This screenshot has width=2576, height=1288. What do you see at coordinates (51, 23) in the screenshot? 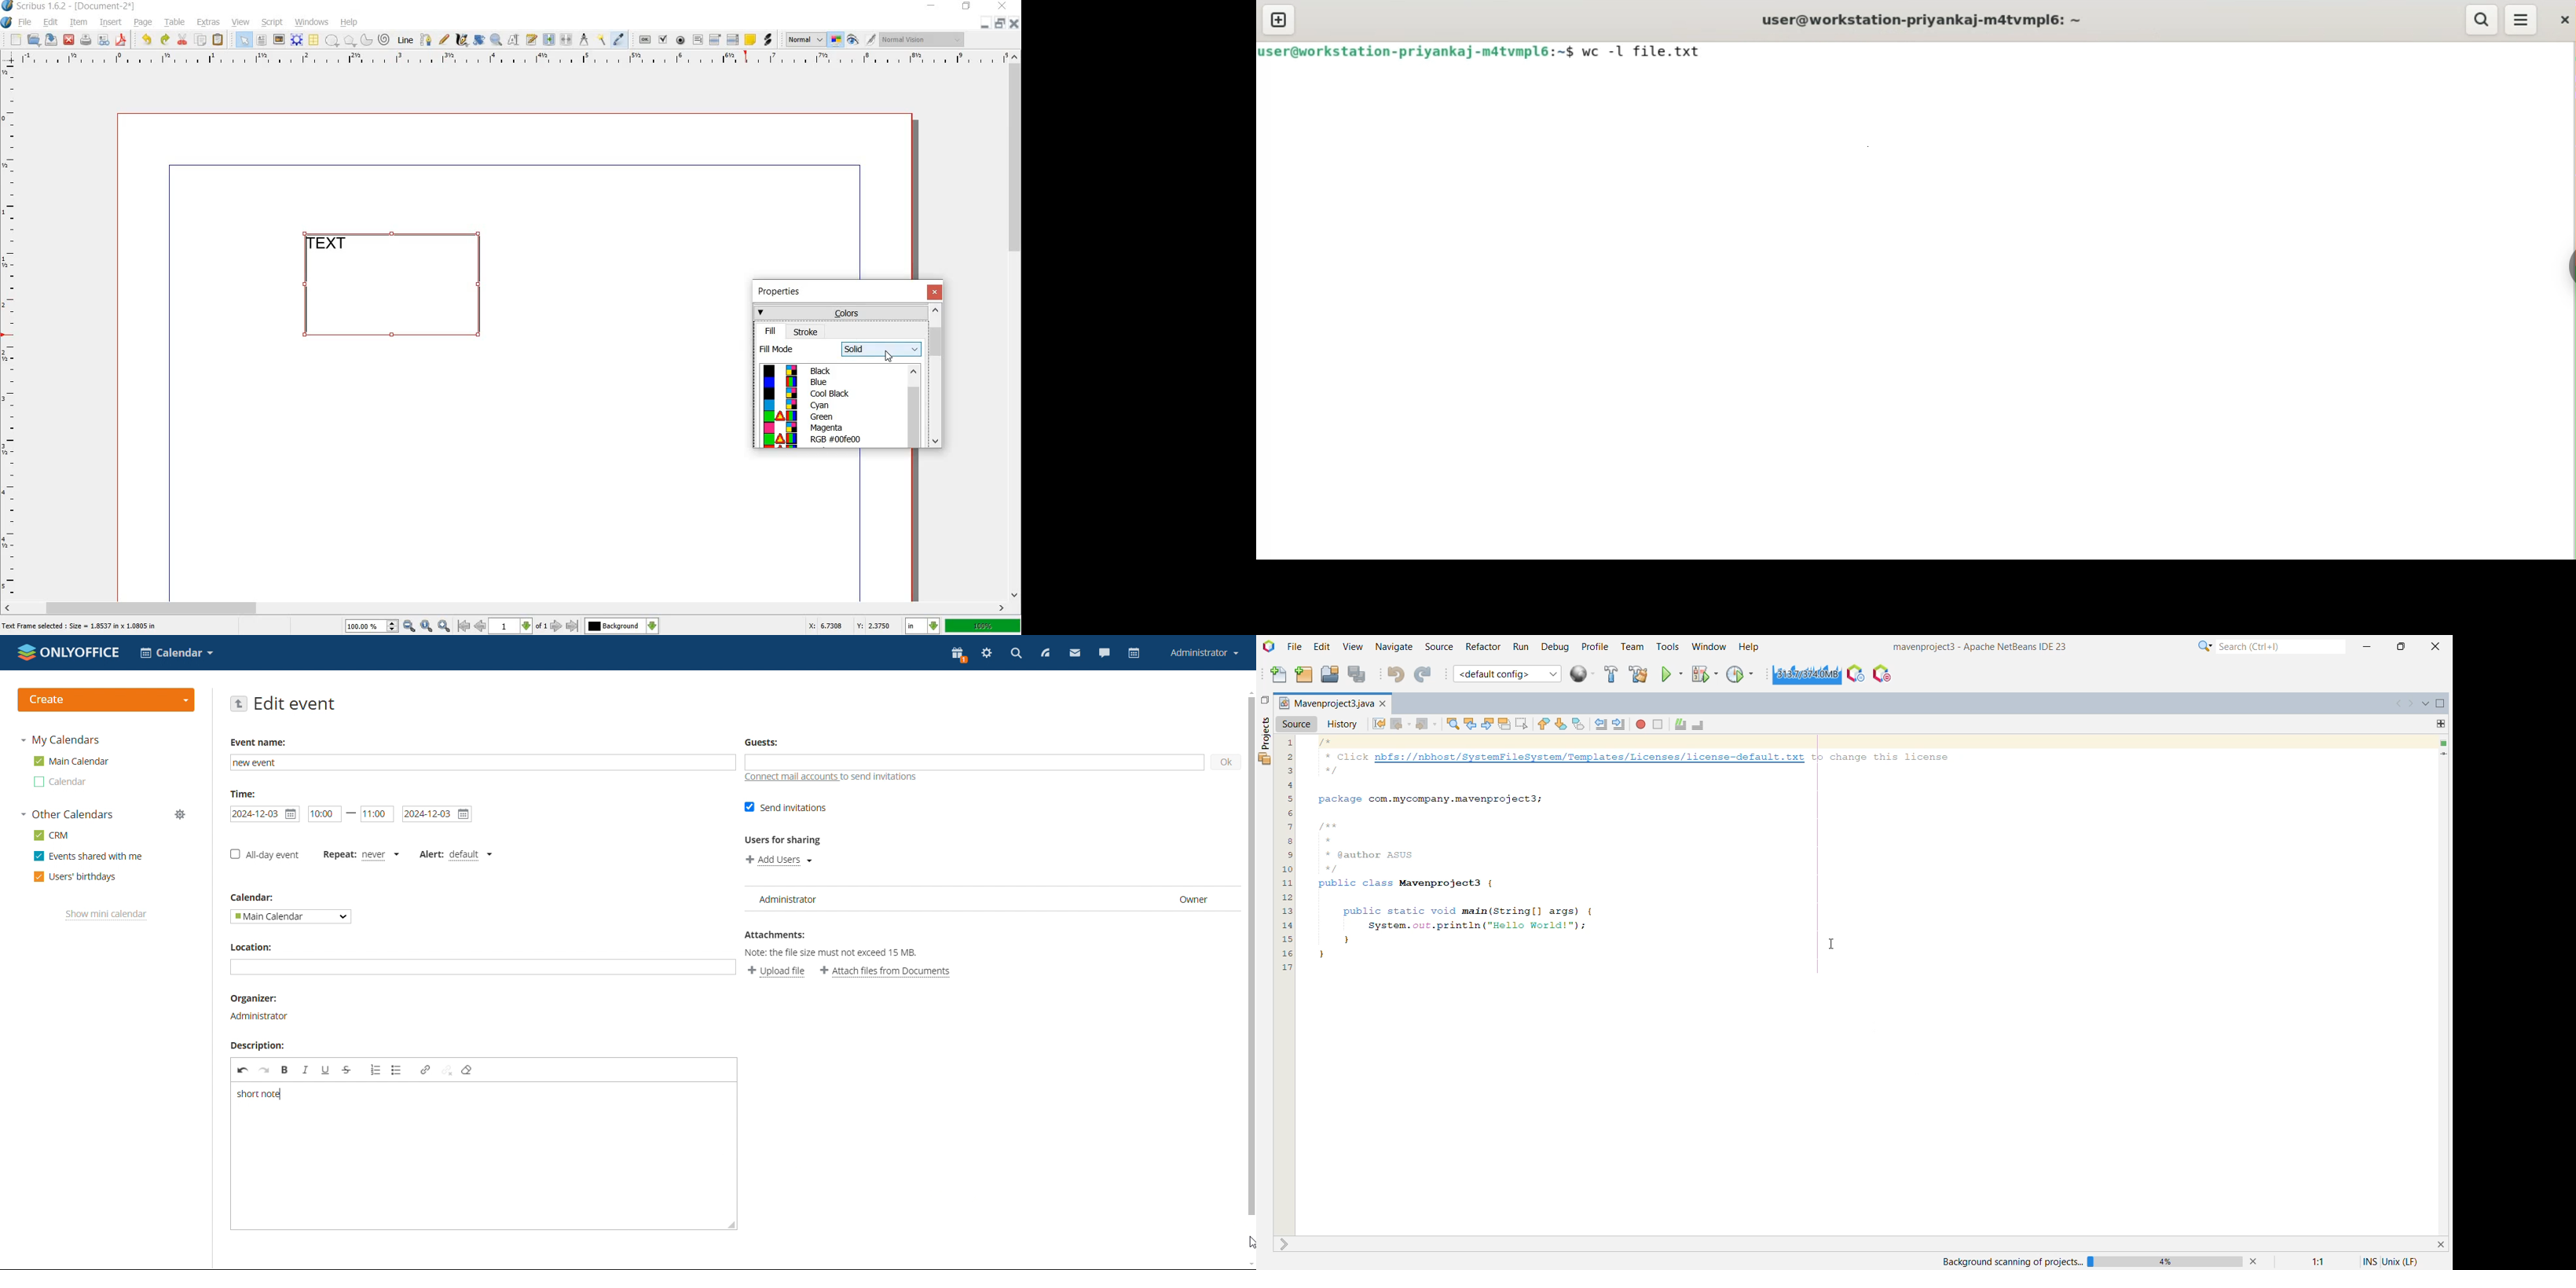
I see `edit` at bounding box center [51, 23].